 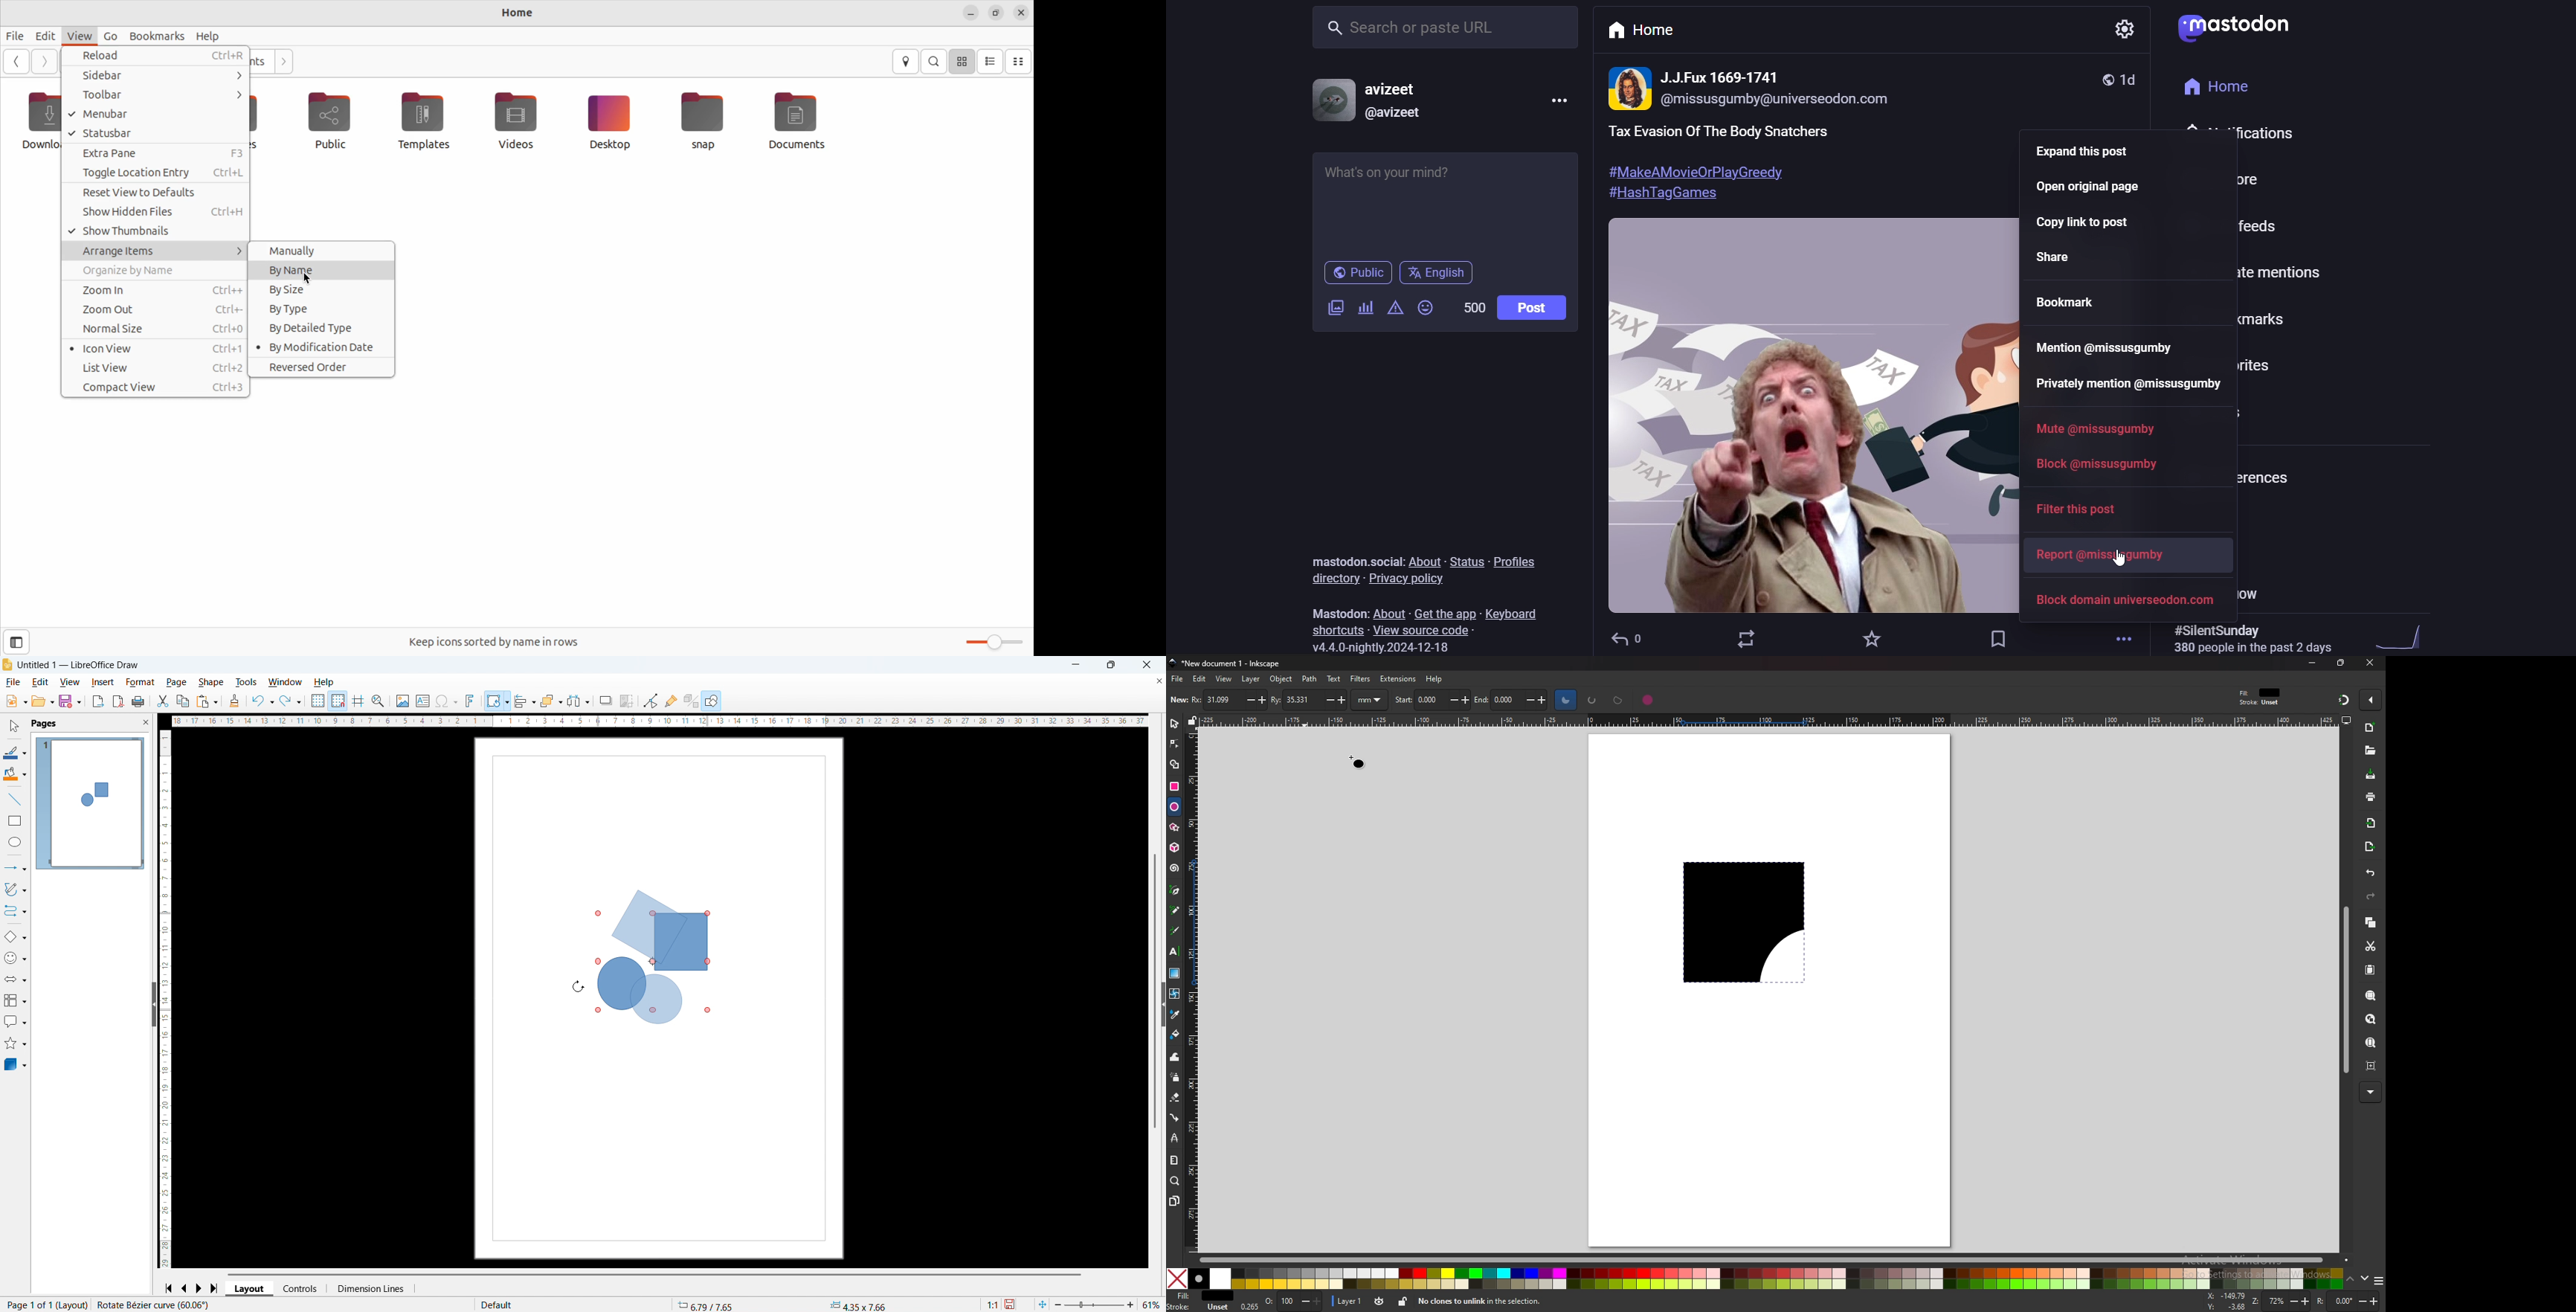 What do you see at coordinates (149, 1003) in the screenshot?
I see `Sidebar` at bounding box center [149, 1003].